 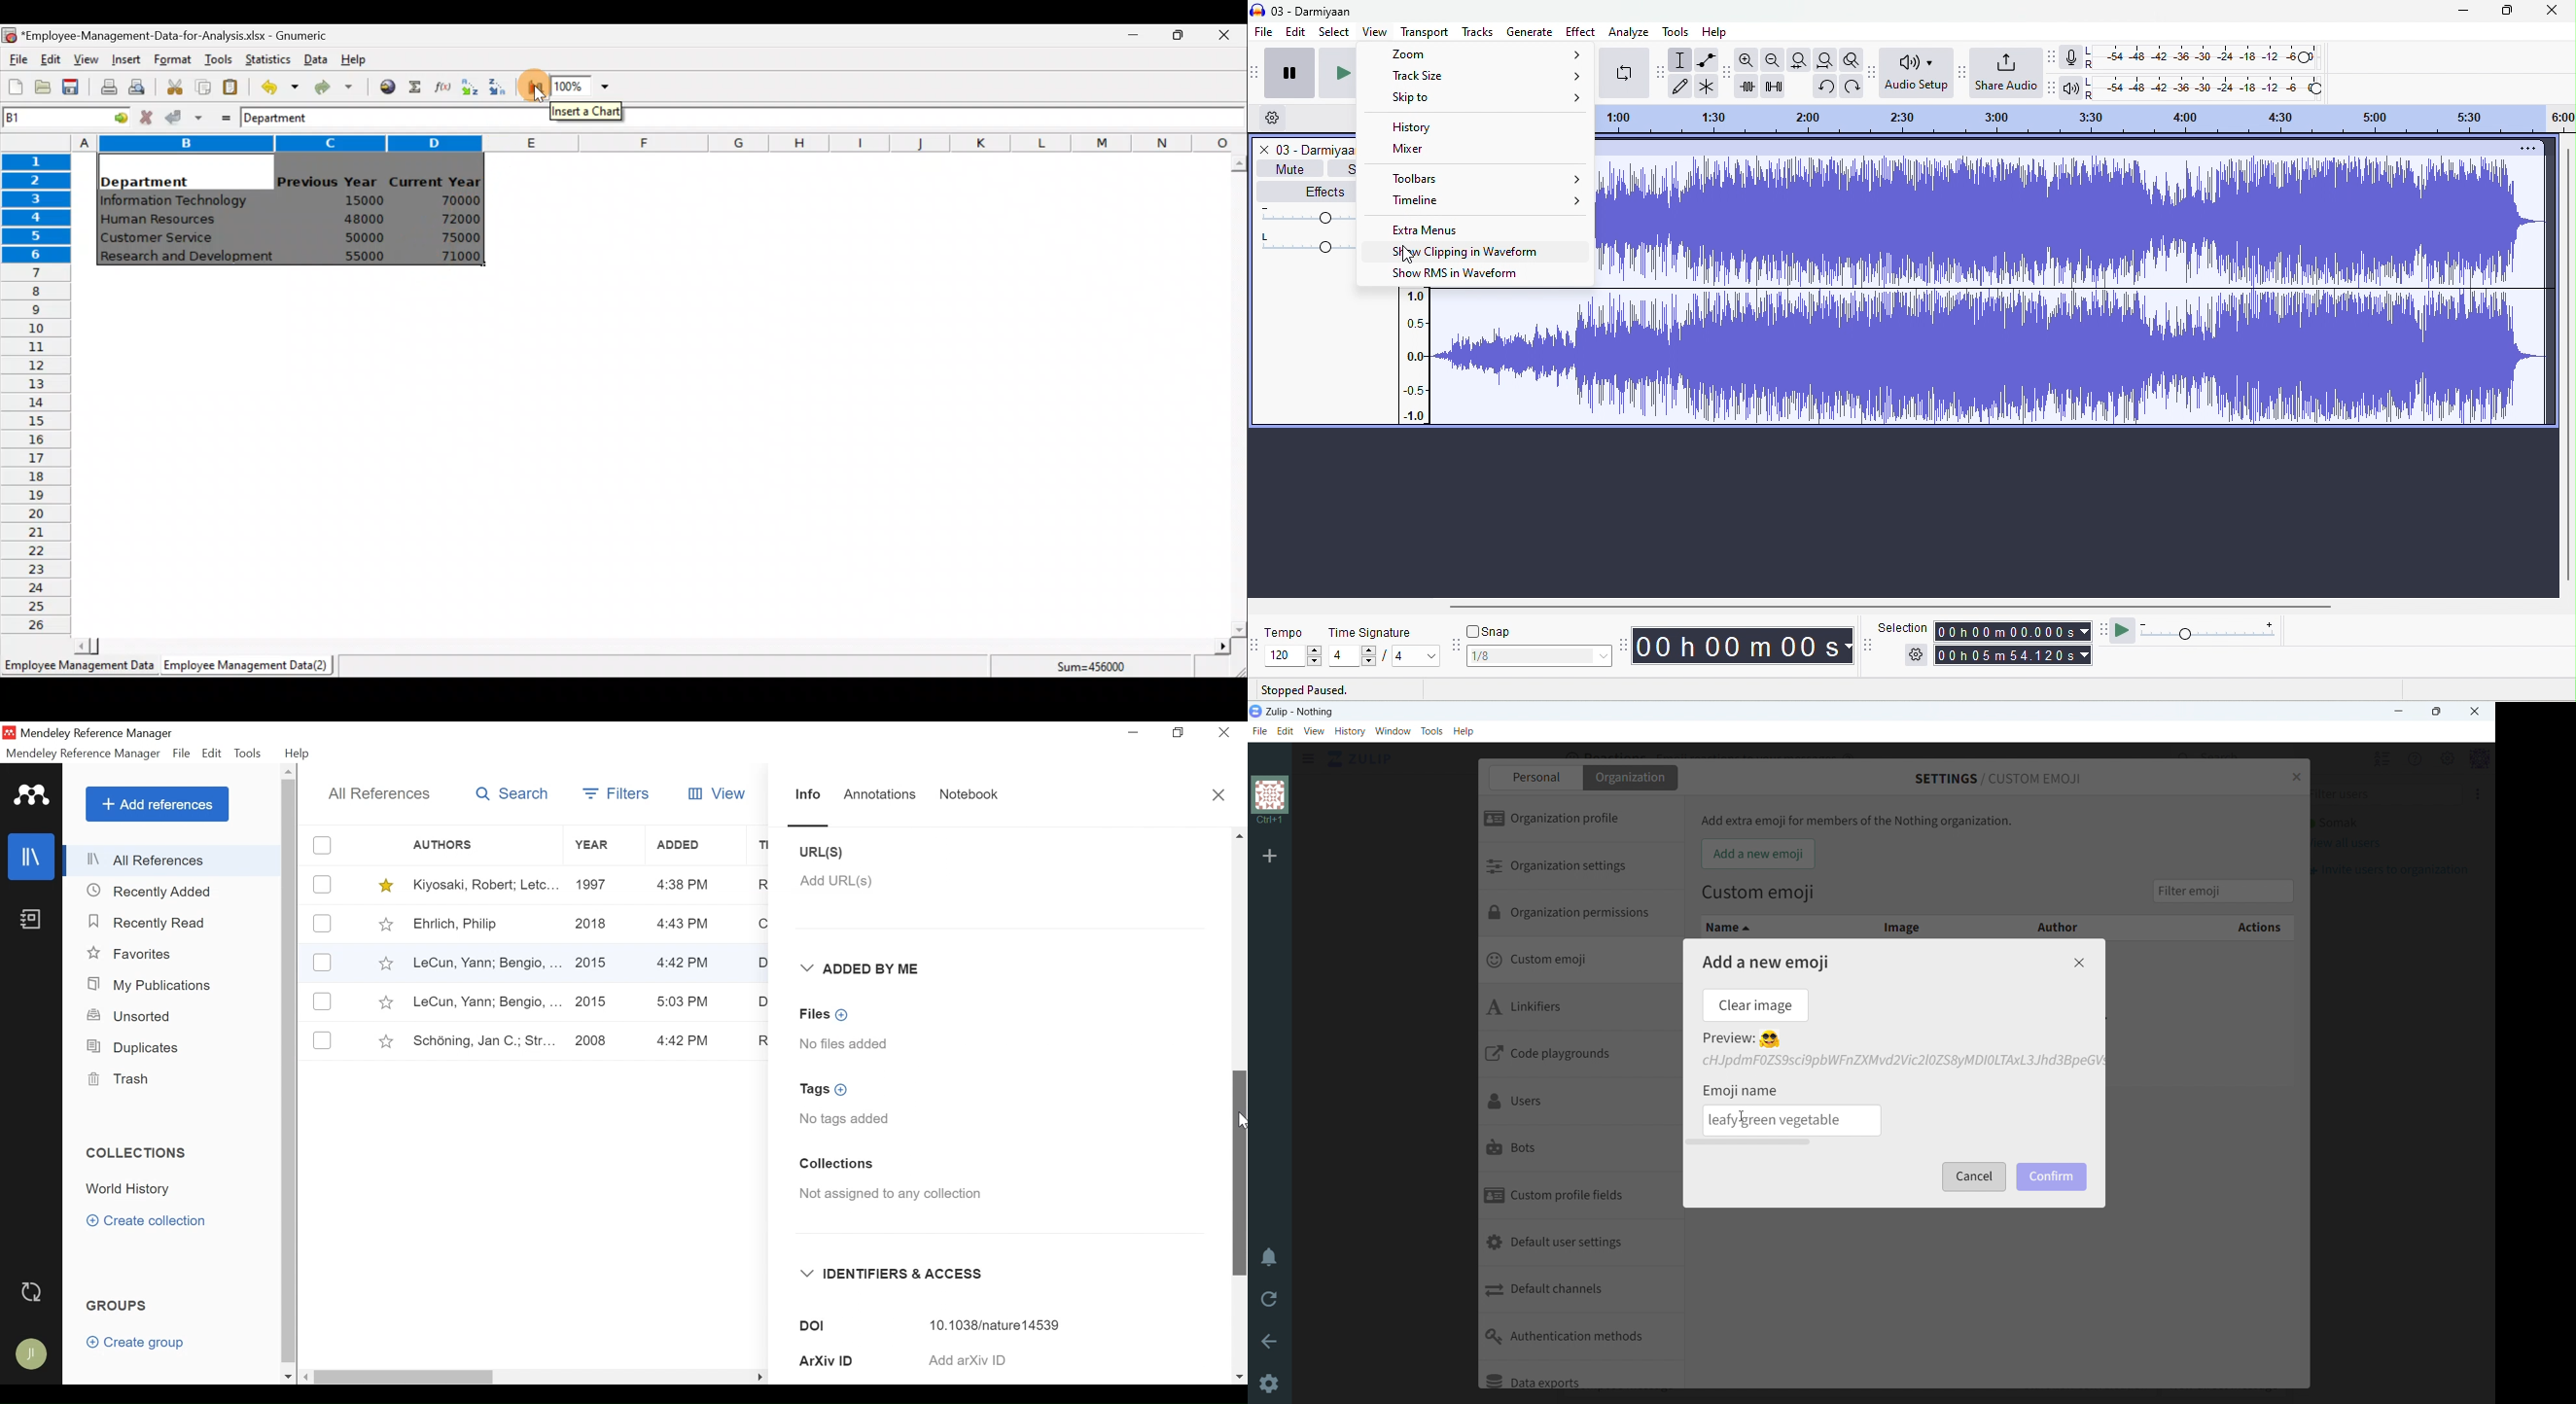 What do you see at coordinates (1299, 691) in the screenshot?
I see `stopped paused` at bounding box center [1299, 691].